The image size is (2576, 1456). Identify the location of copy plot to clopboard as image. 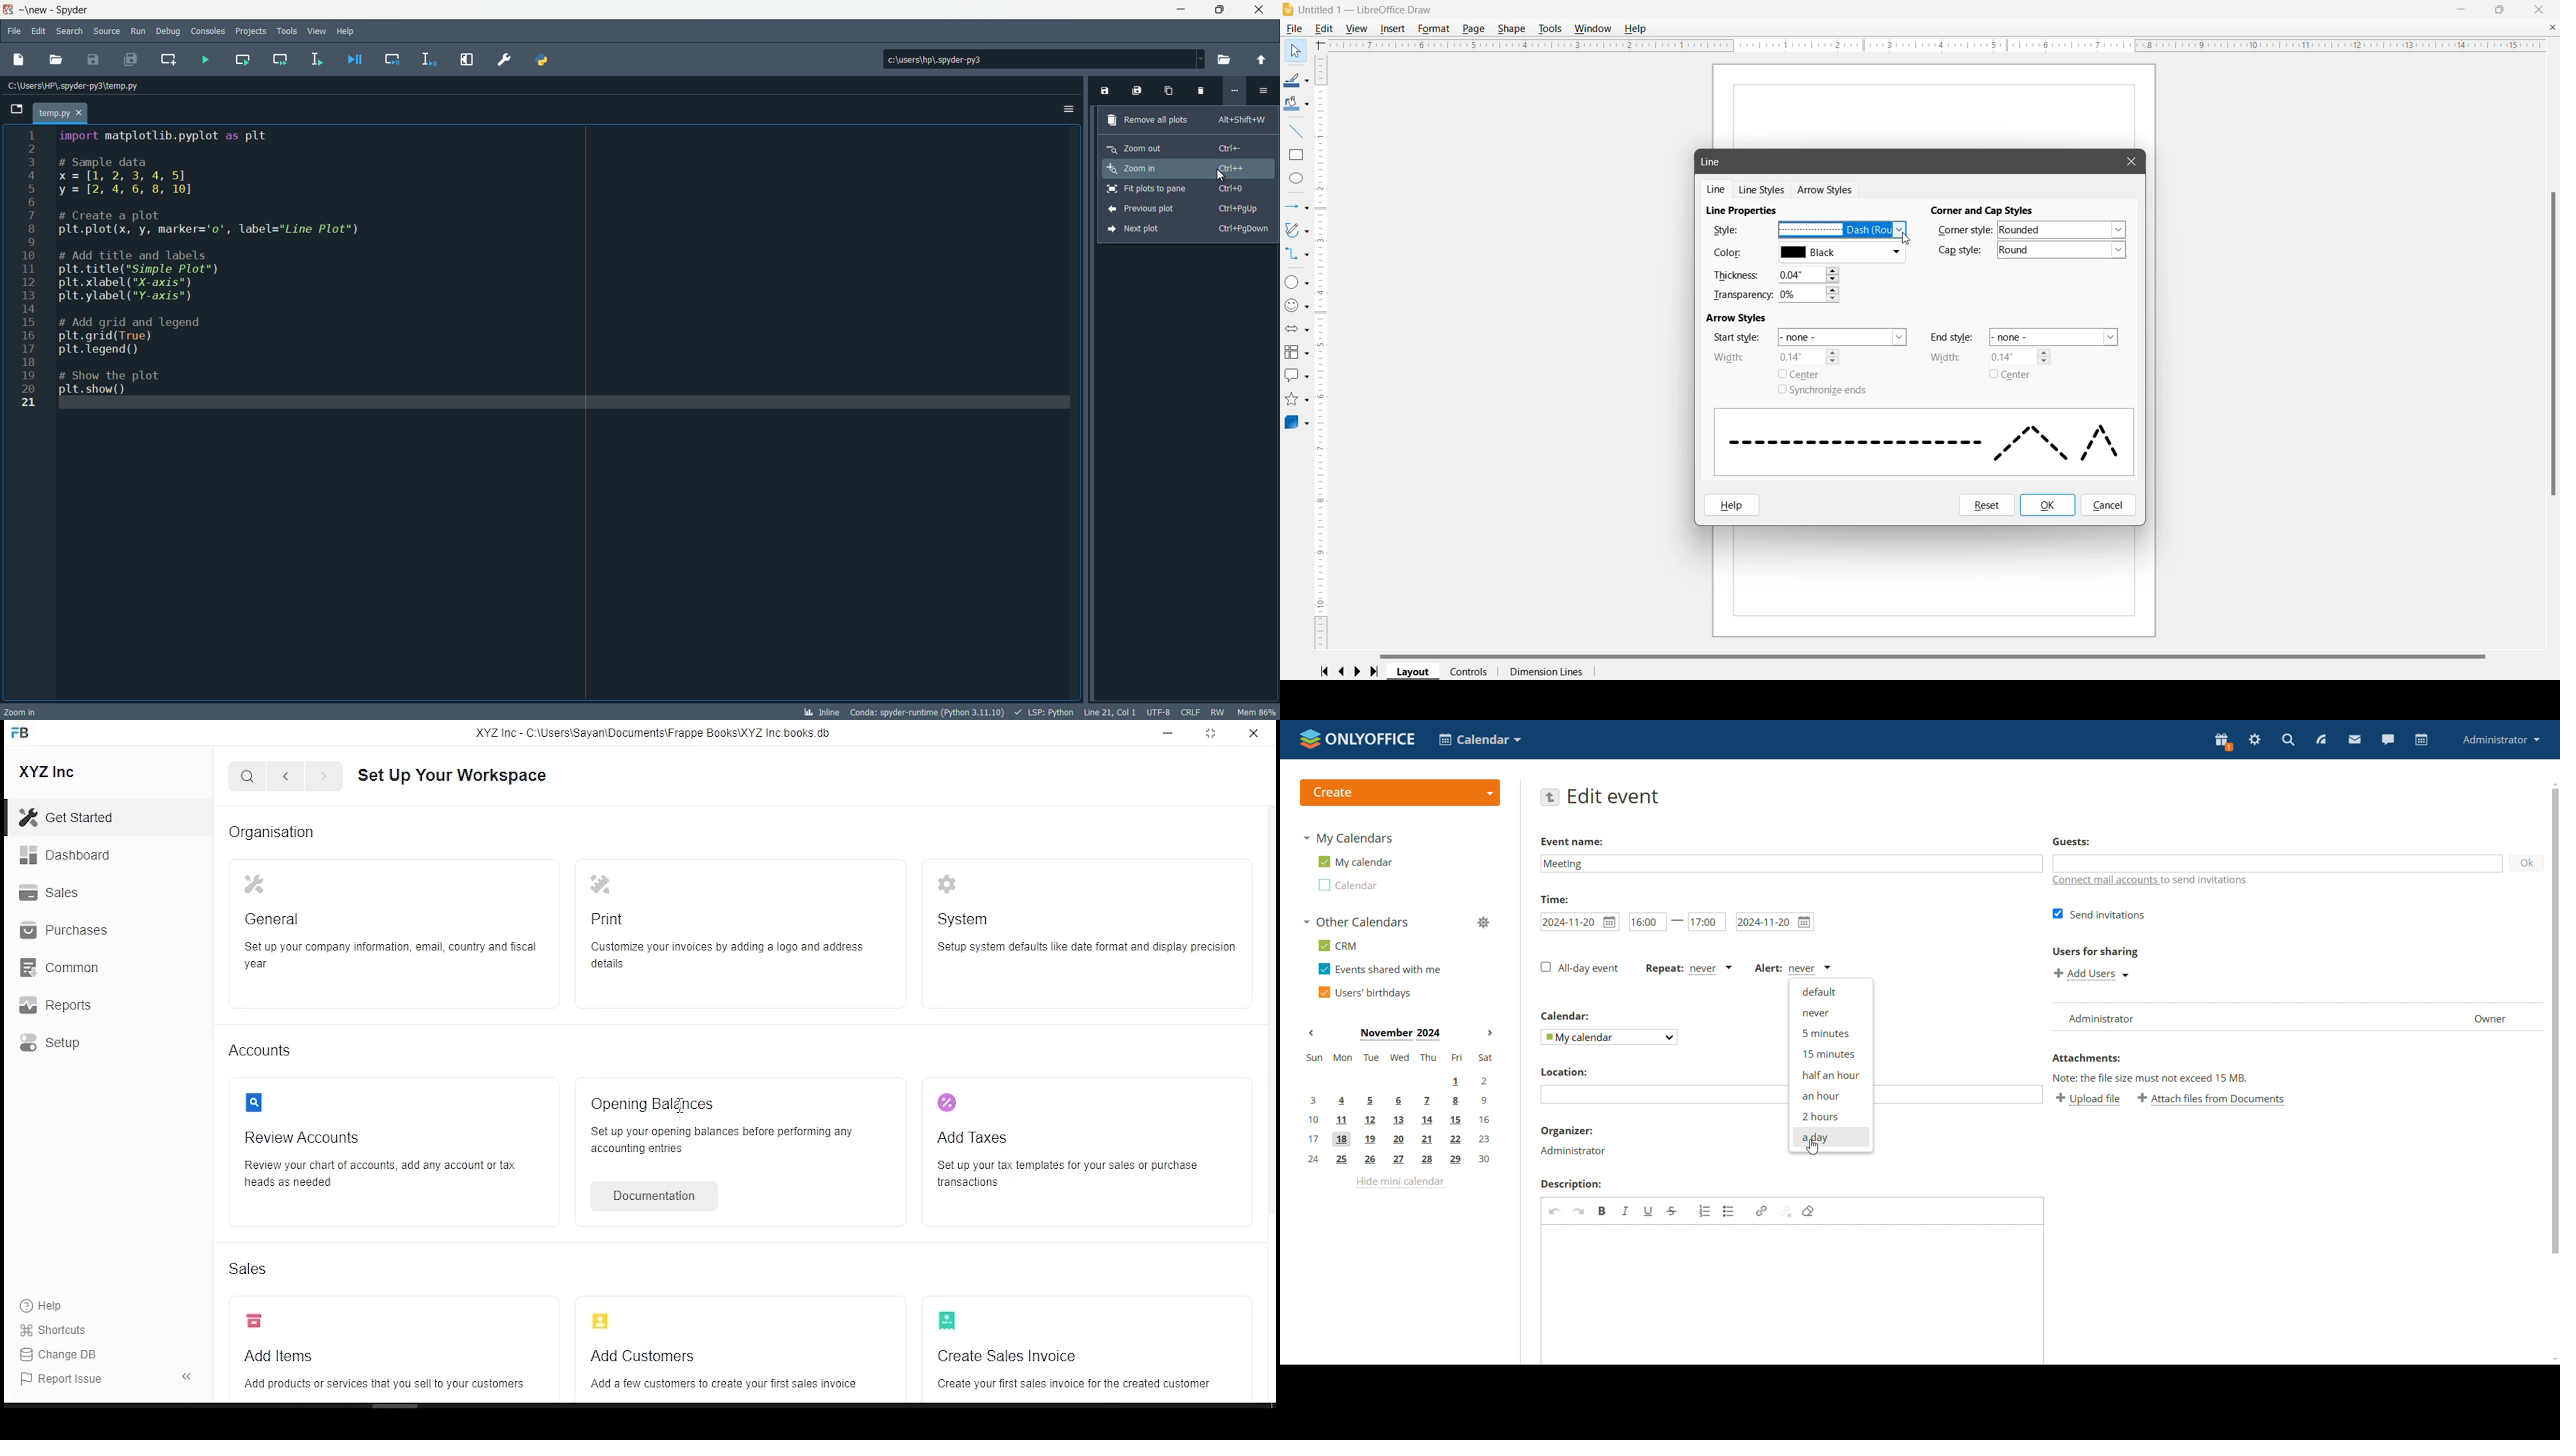
(1167, 93).